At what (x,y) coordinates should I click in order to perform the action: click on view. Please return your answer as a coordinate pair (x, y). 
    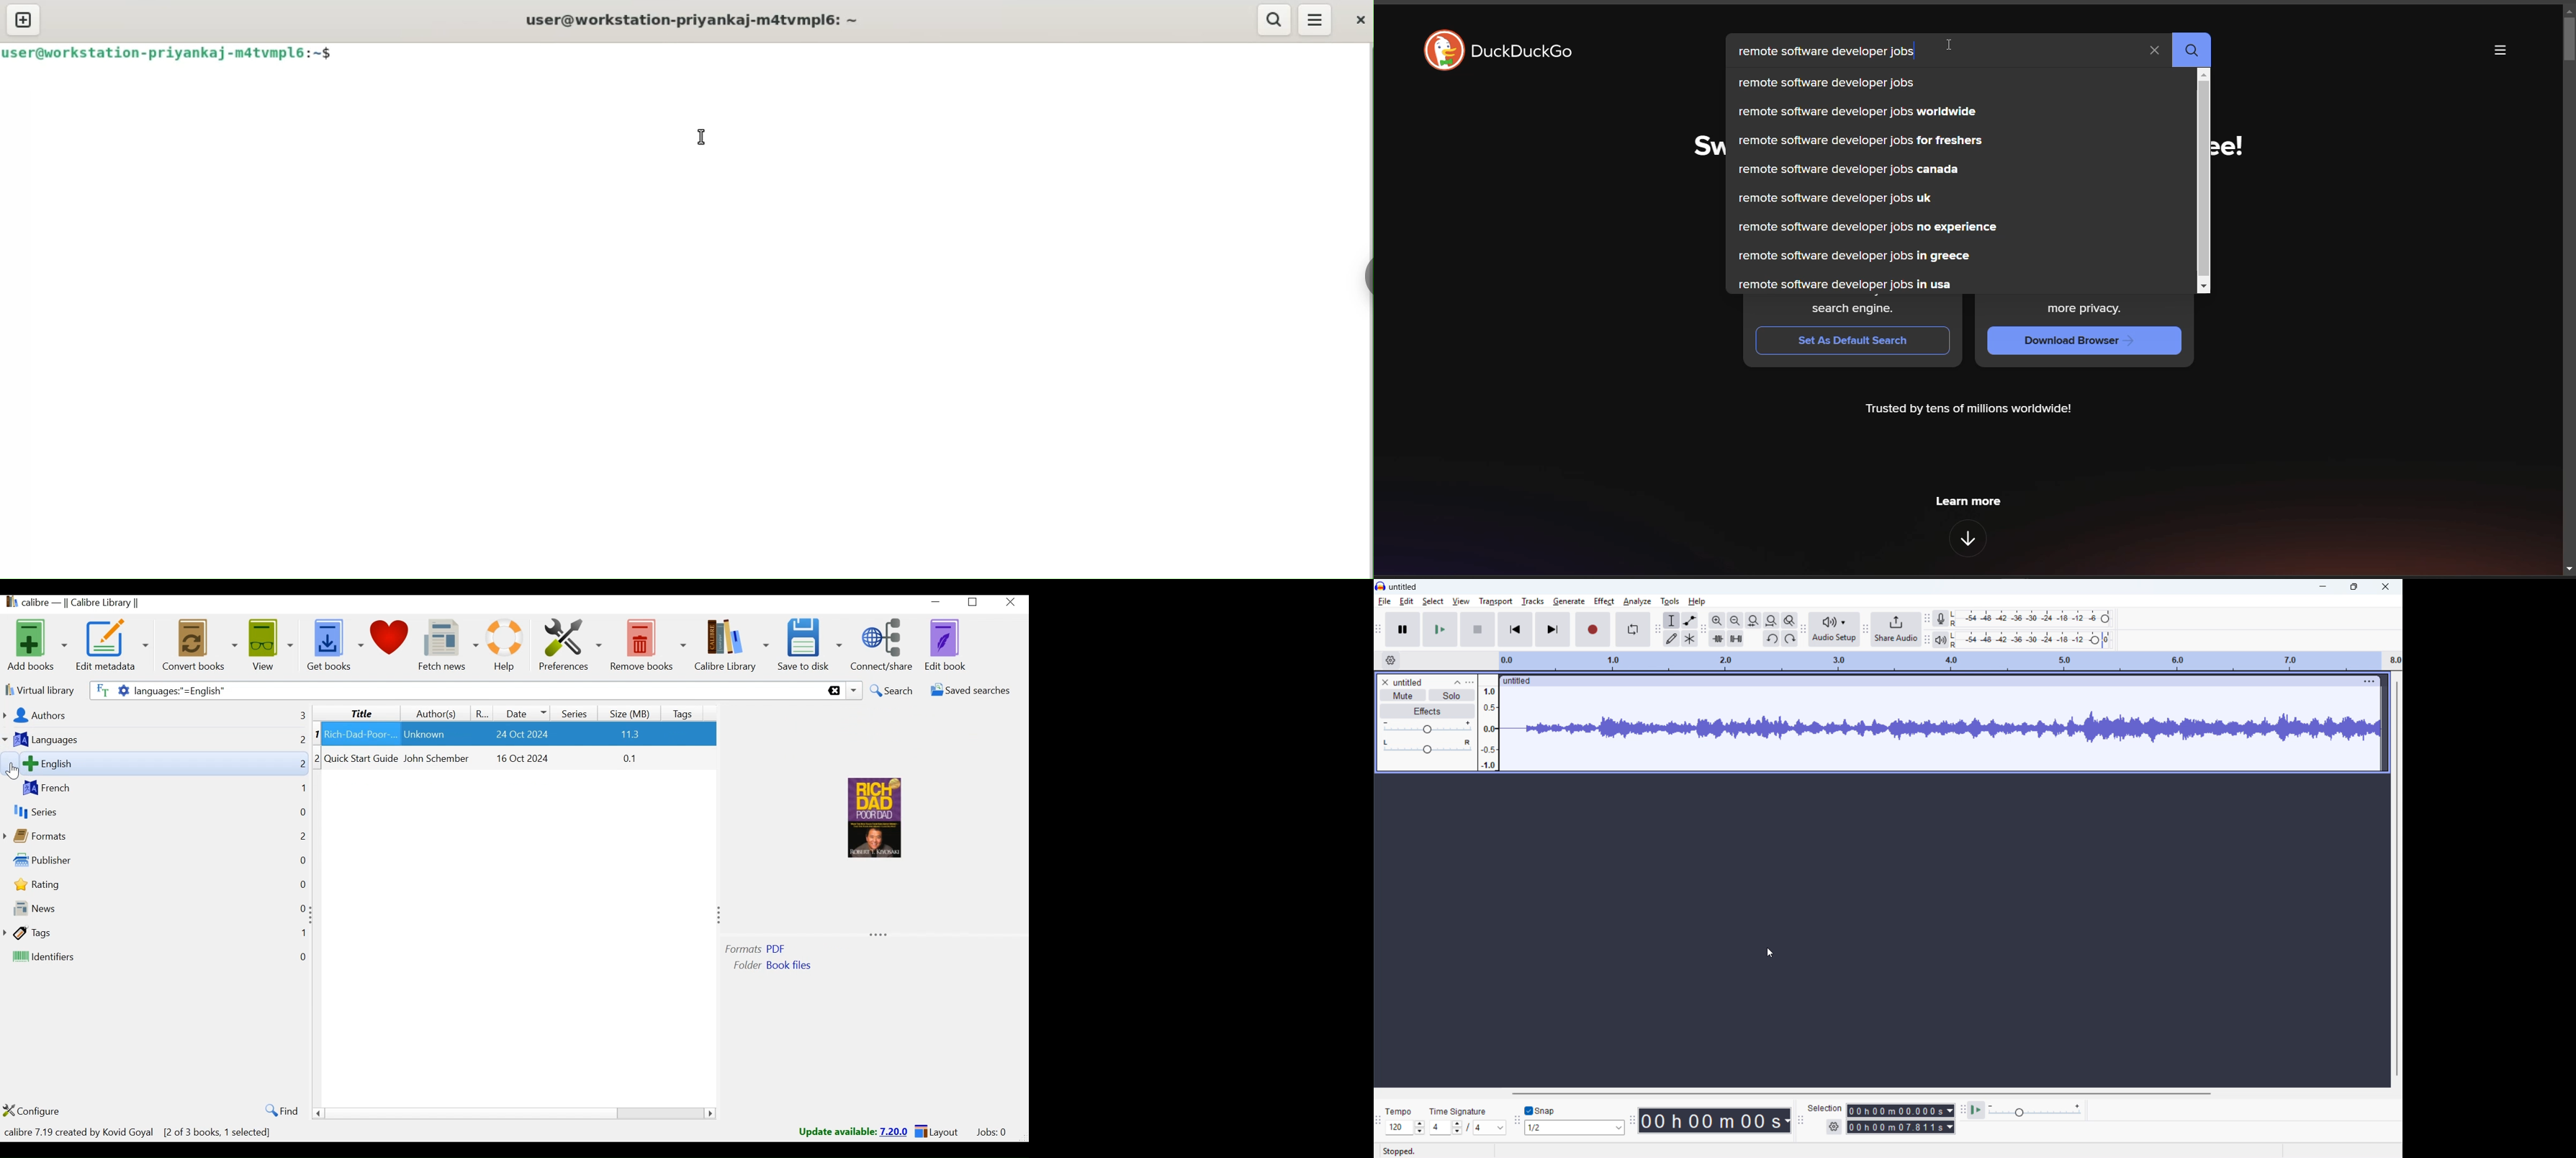
    Looking at the image, I should click on (1461, 601).